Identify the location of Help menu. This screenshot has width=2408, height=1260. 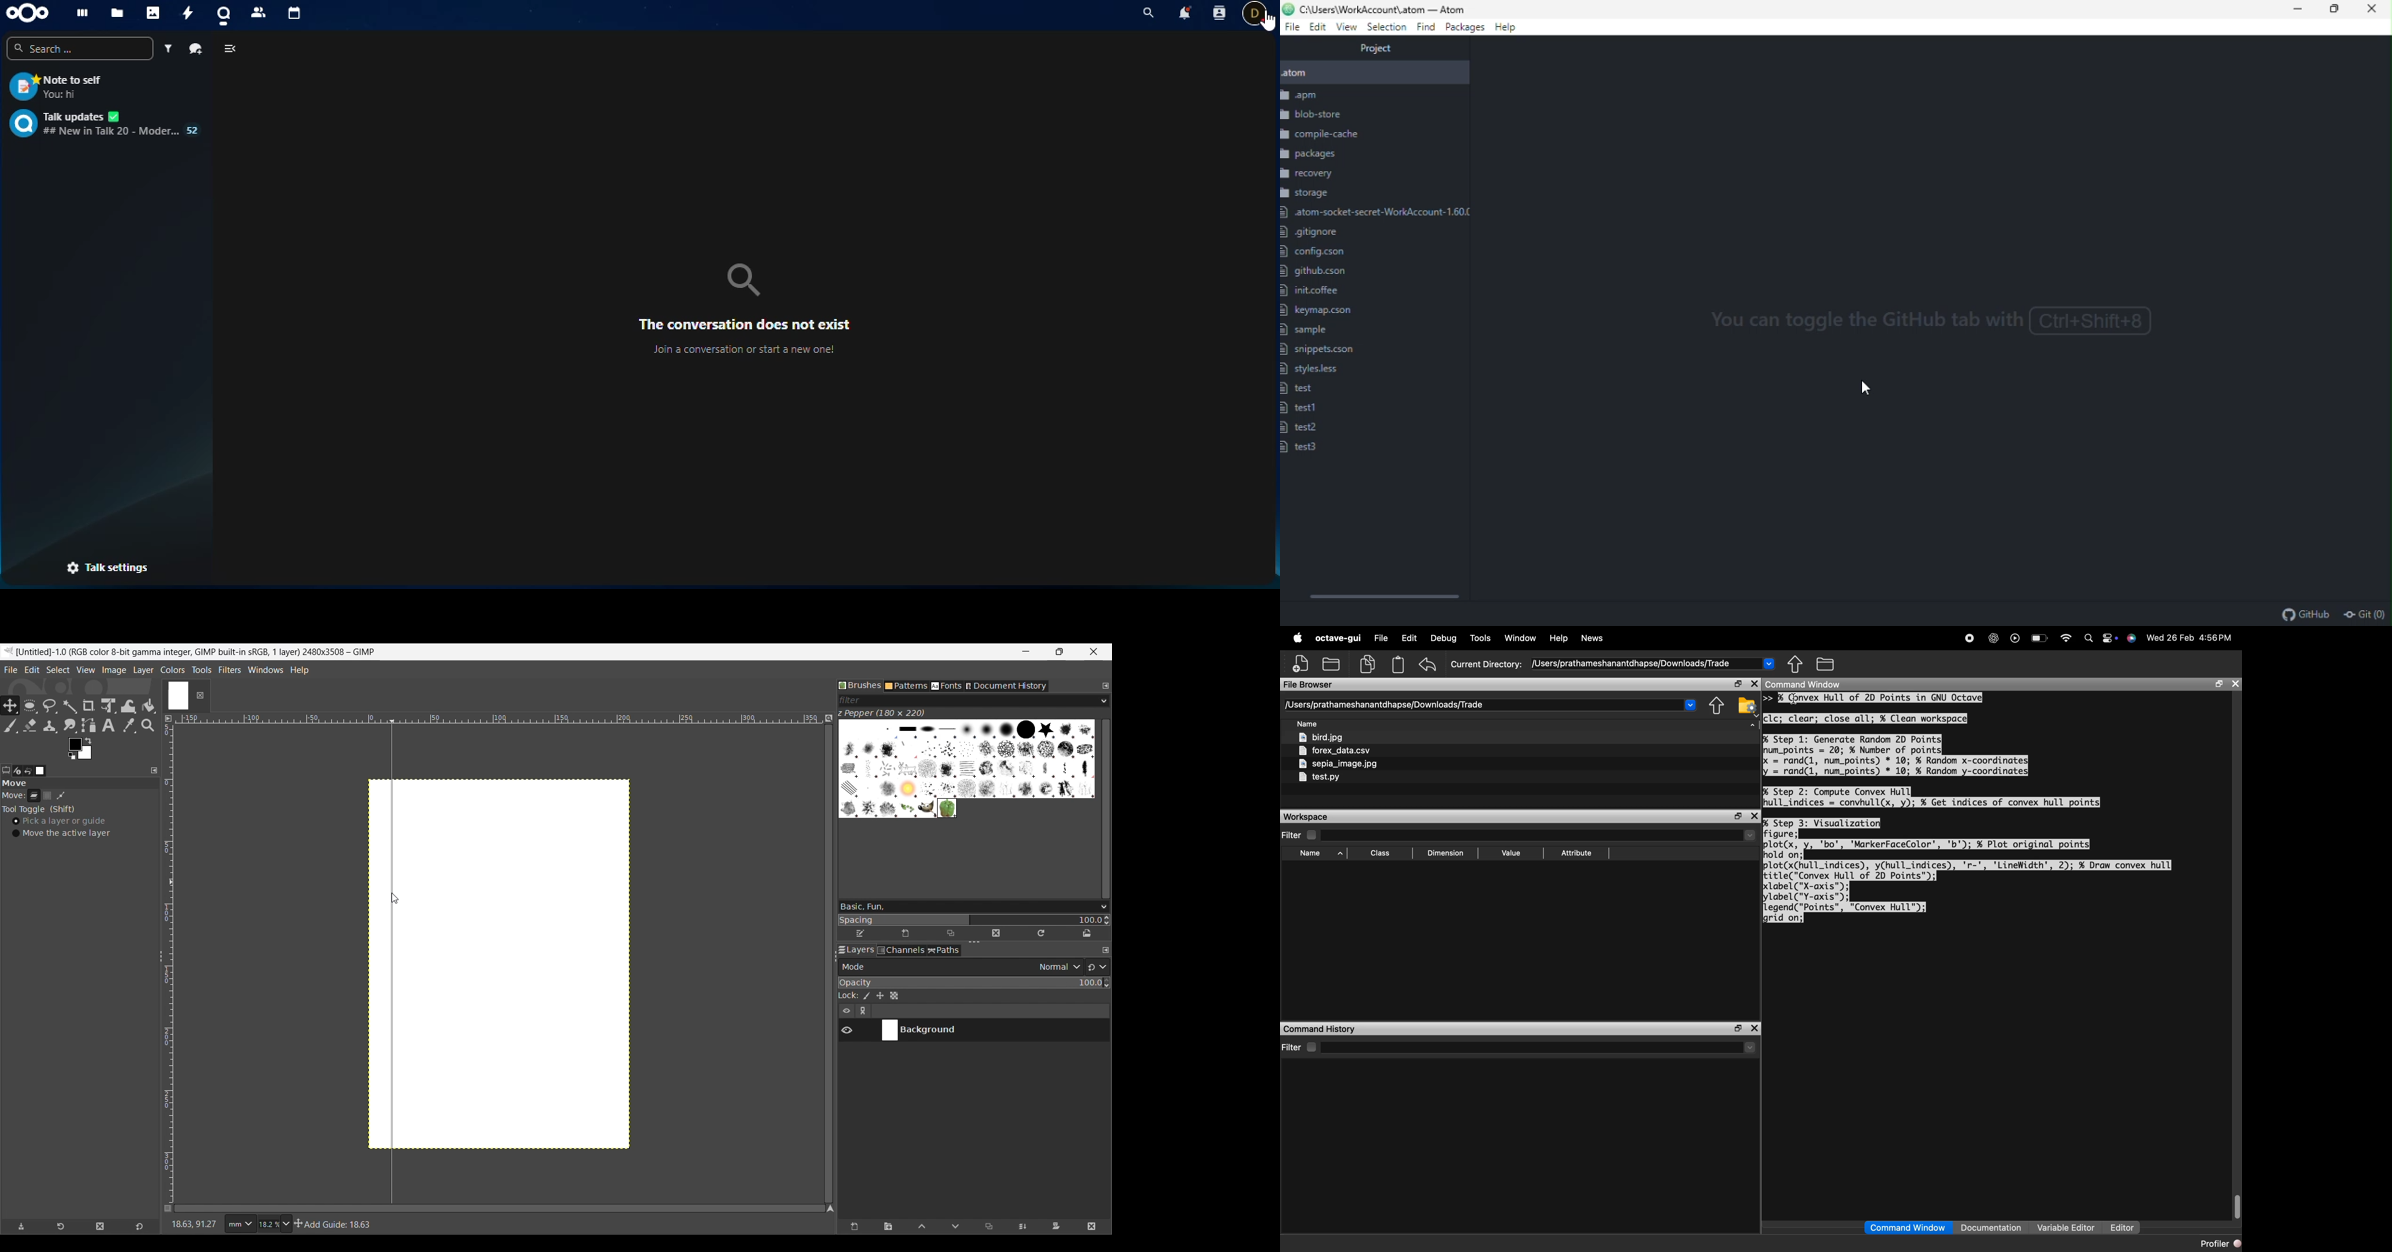
(299, 669).